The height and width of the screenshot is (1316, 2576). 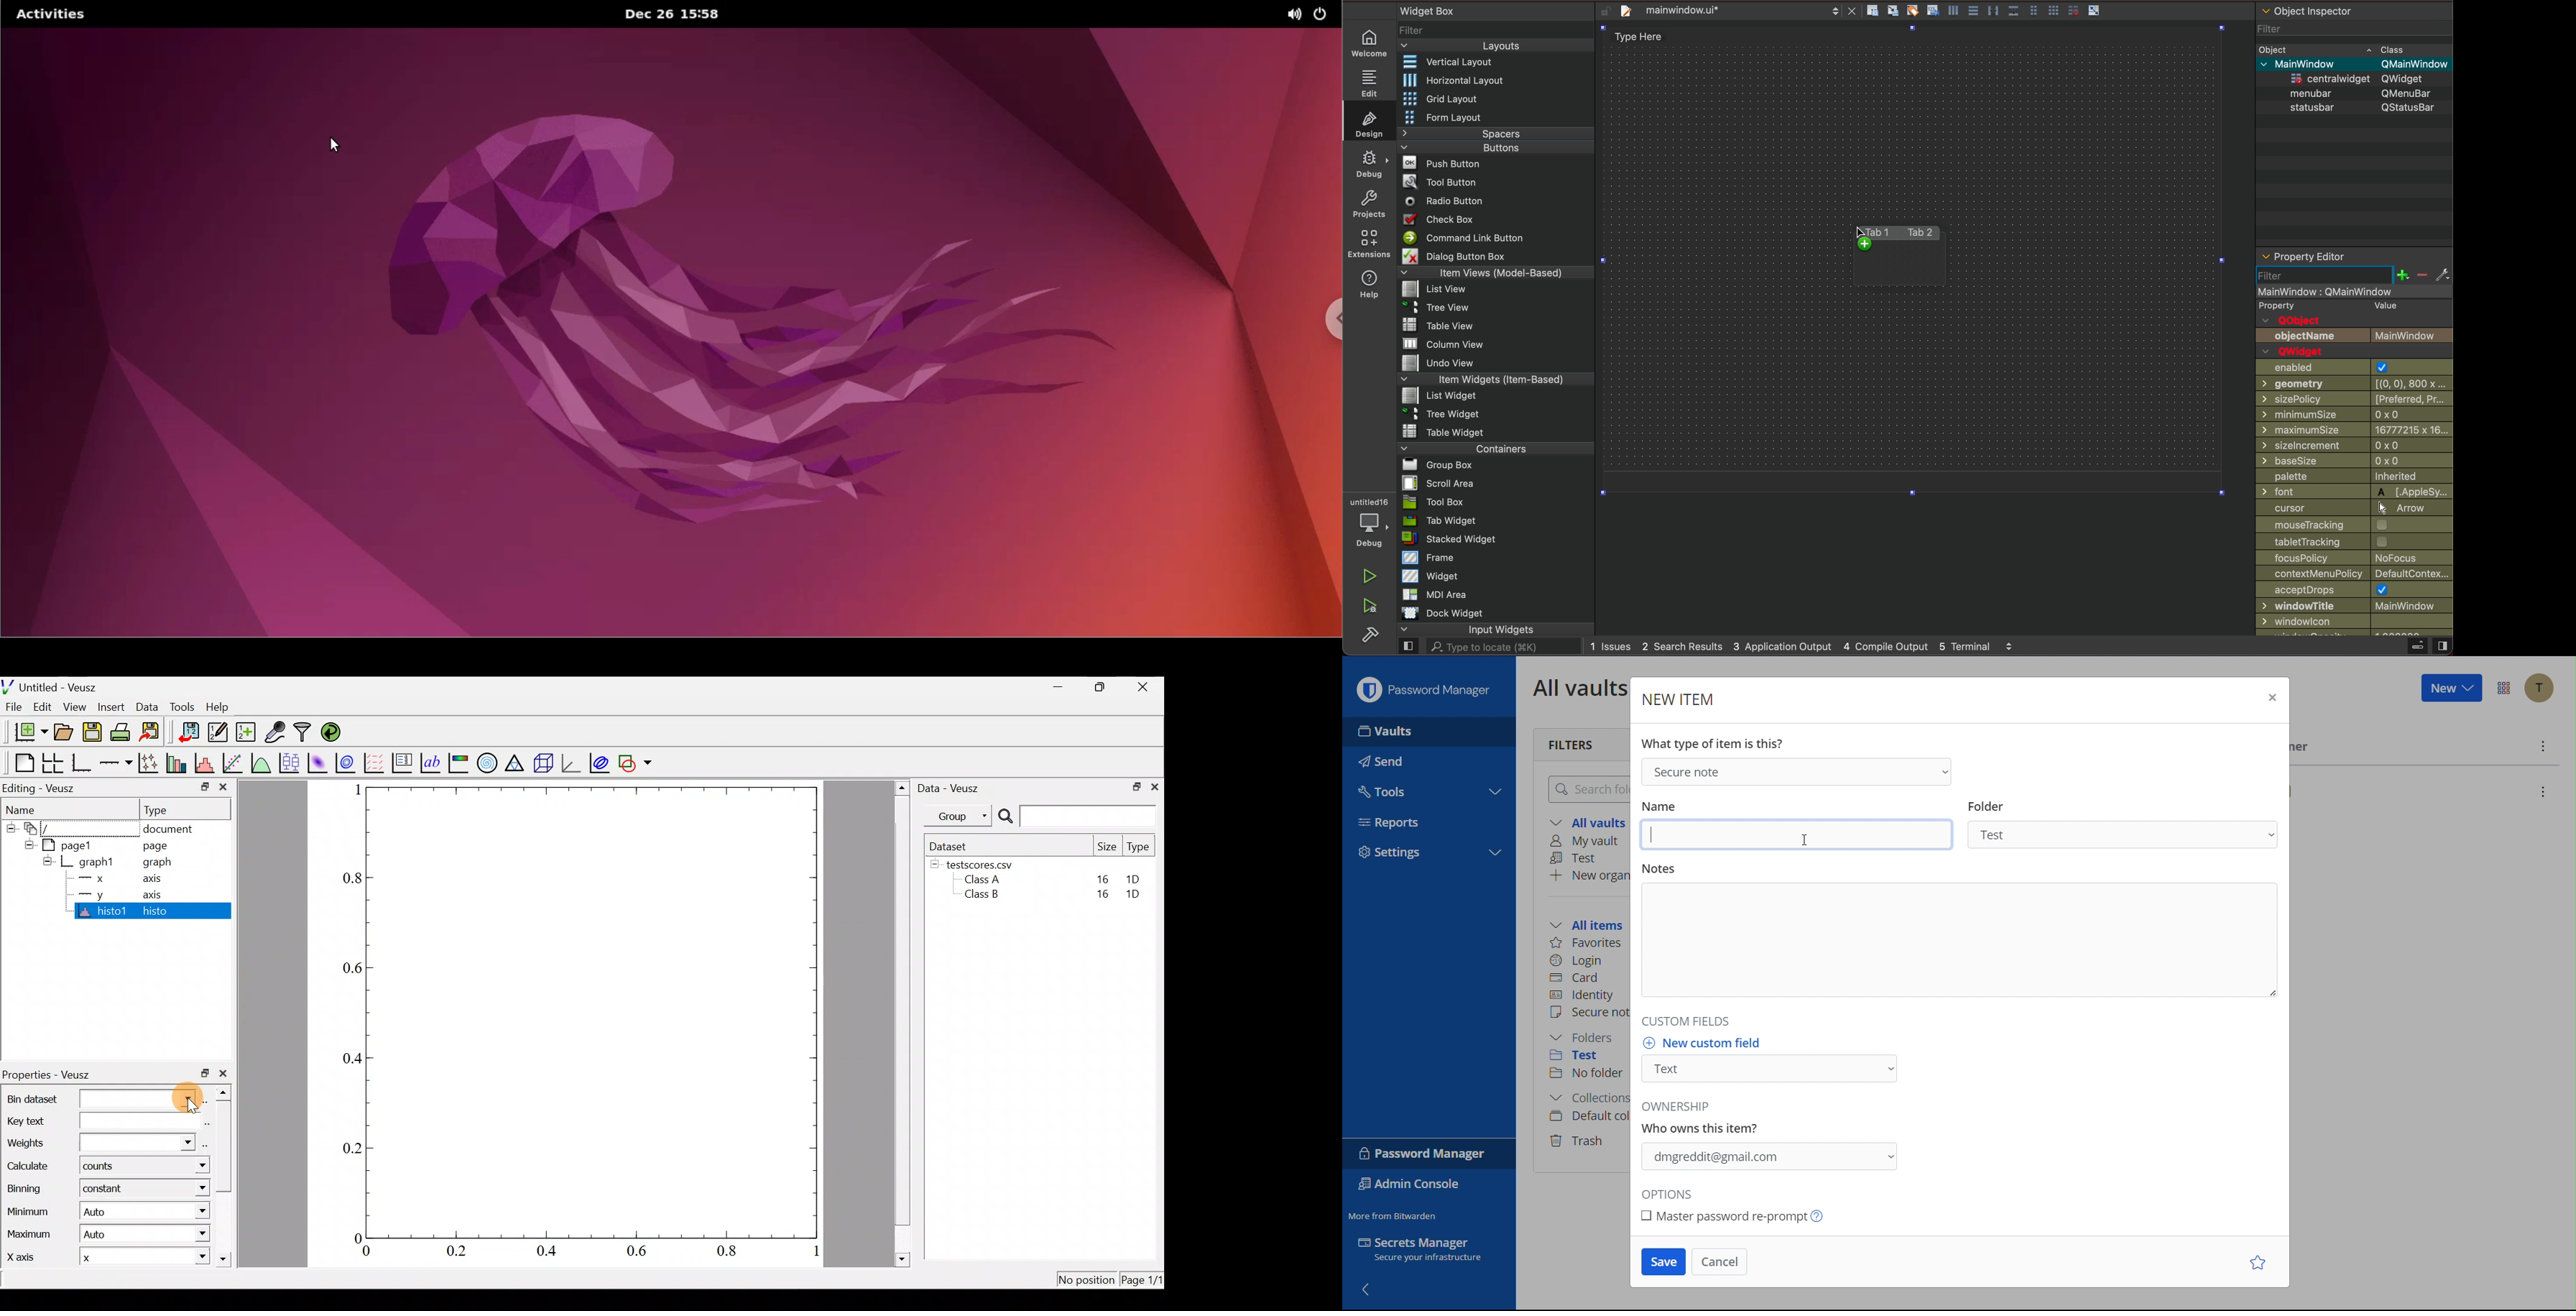 I want to click on , so click(x=2355, y=430).